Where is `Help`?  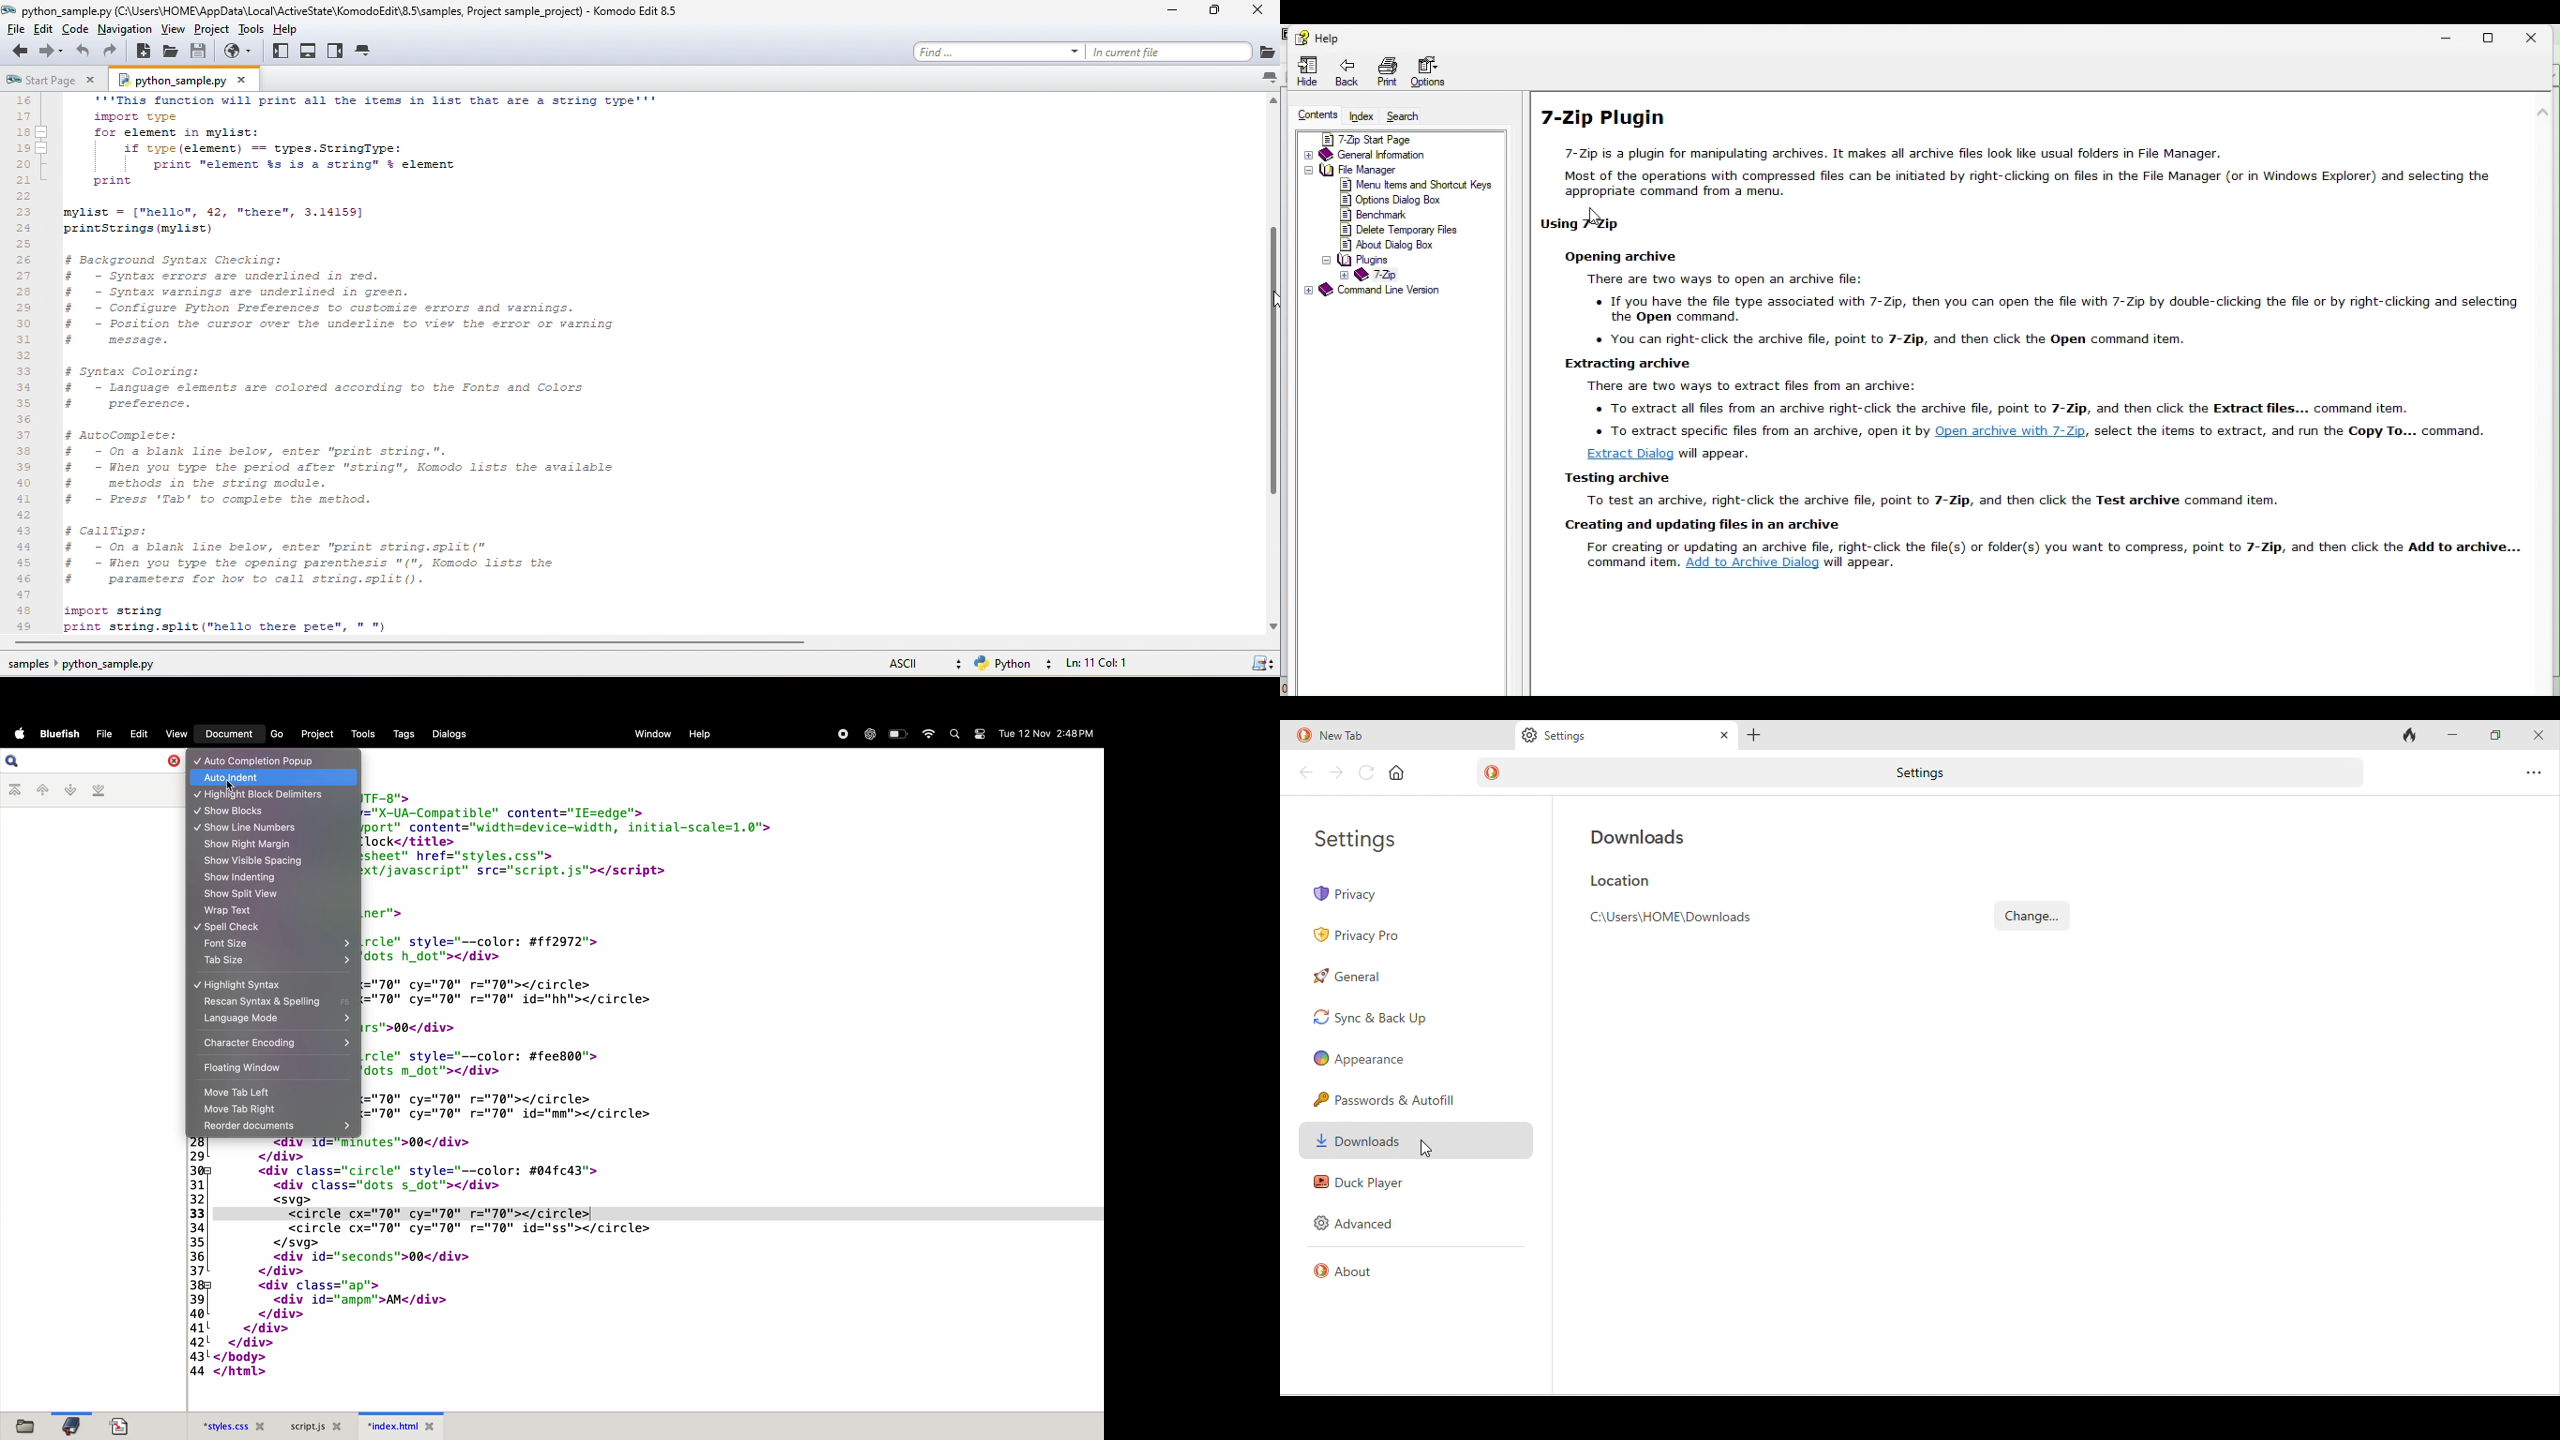
Help is located at coordinates (1313, 35).